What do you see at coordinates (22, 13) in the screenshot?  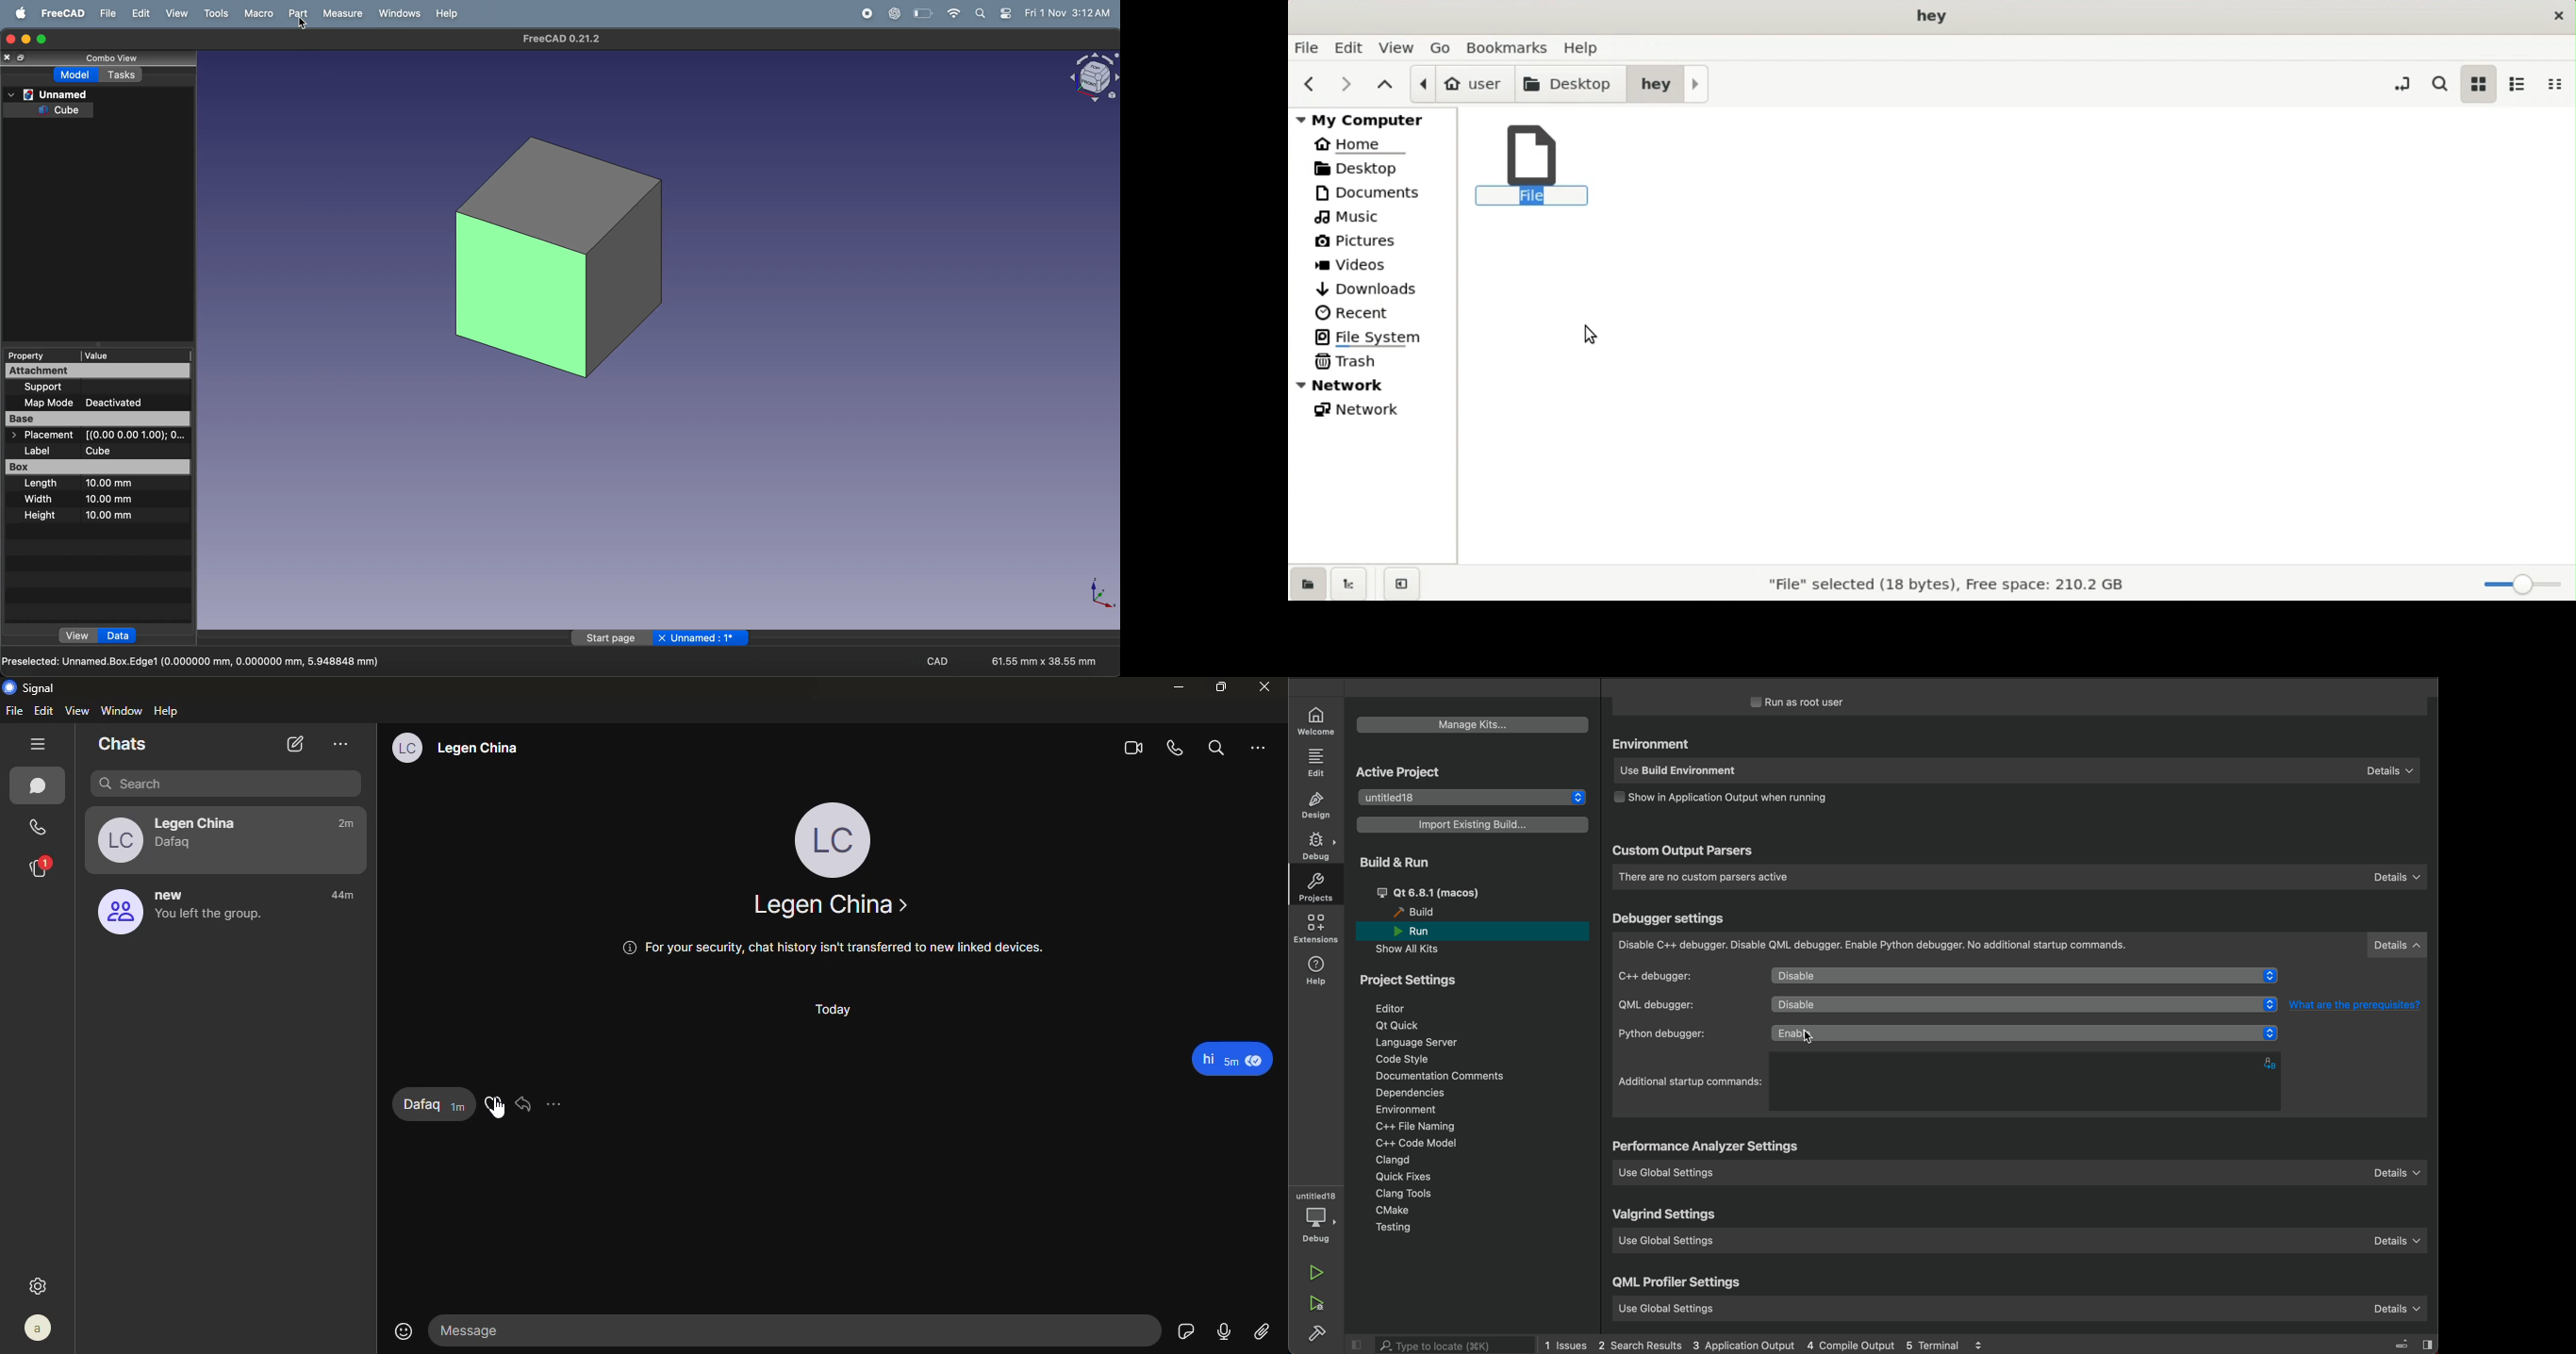 I see `apple menu` at bounding box center [22, 13].